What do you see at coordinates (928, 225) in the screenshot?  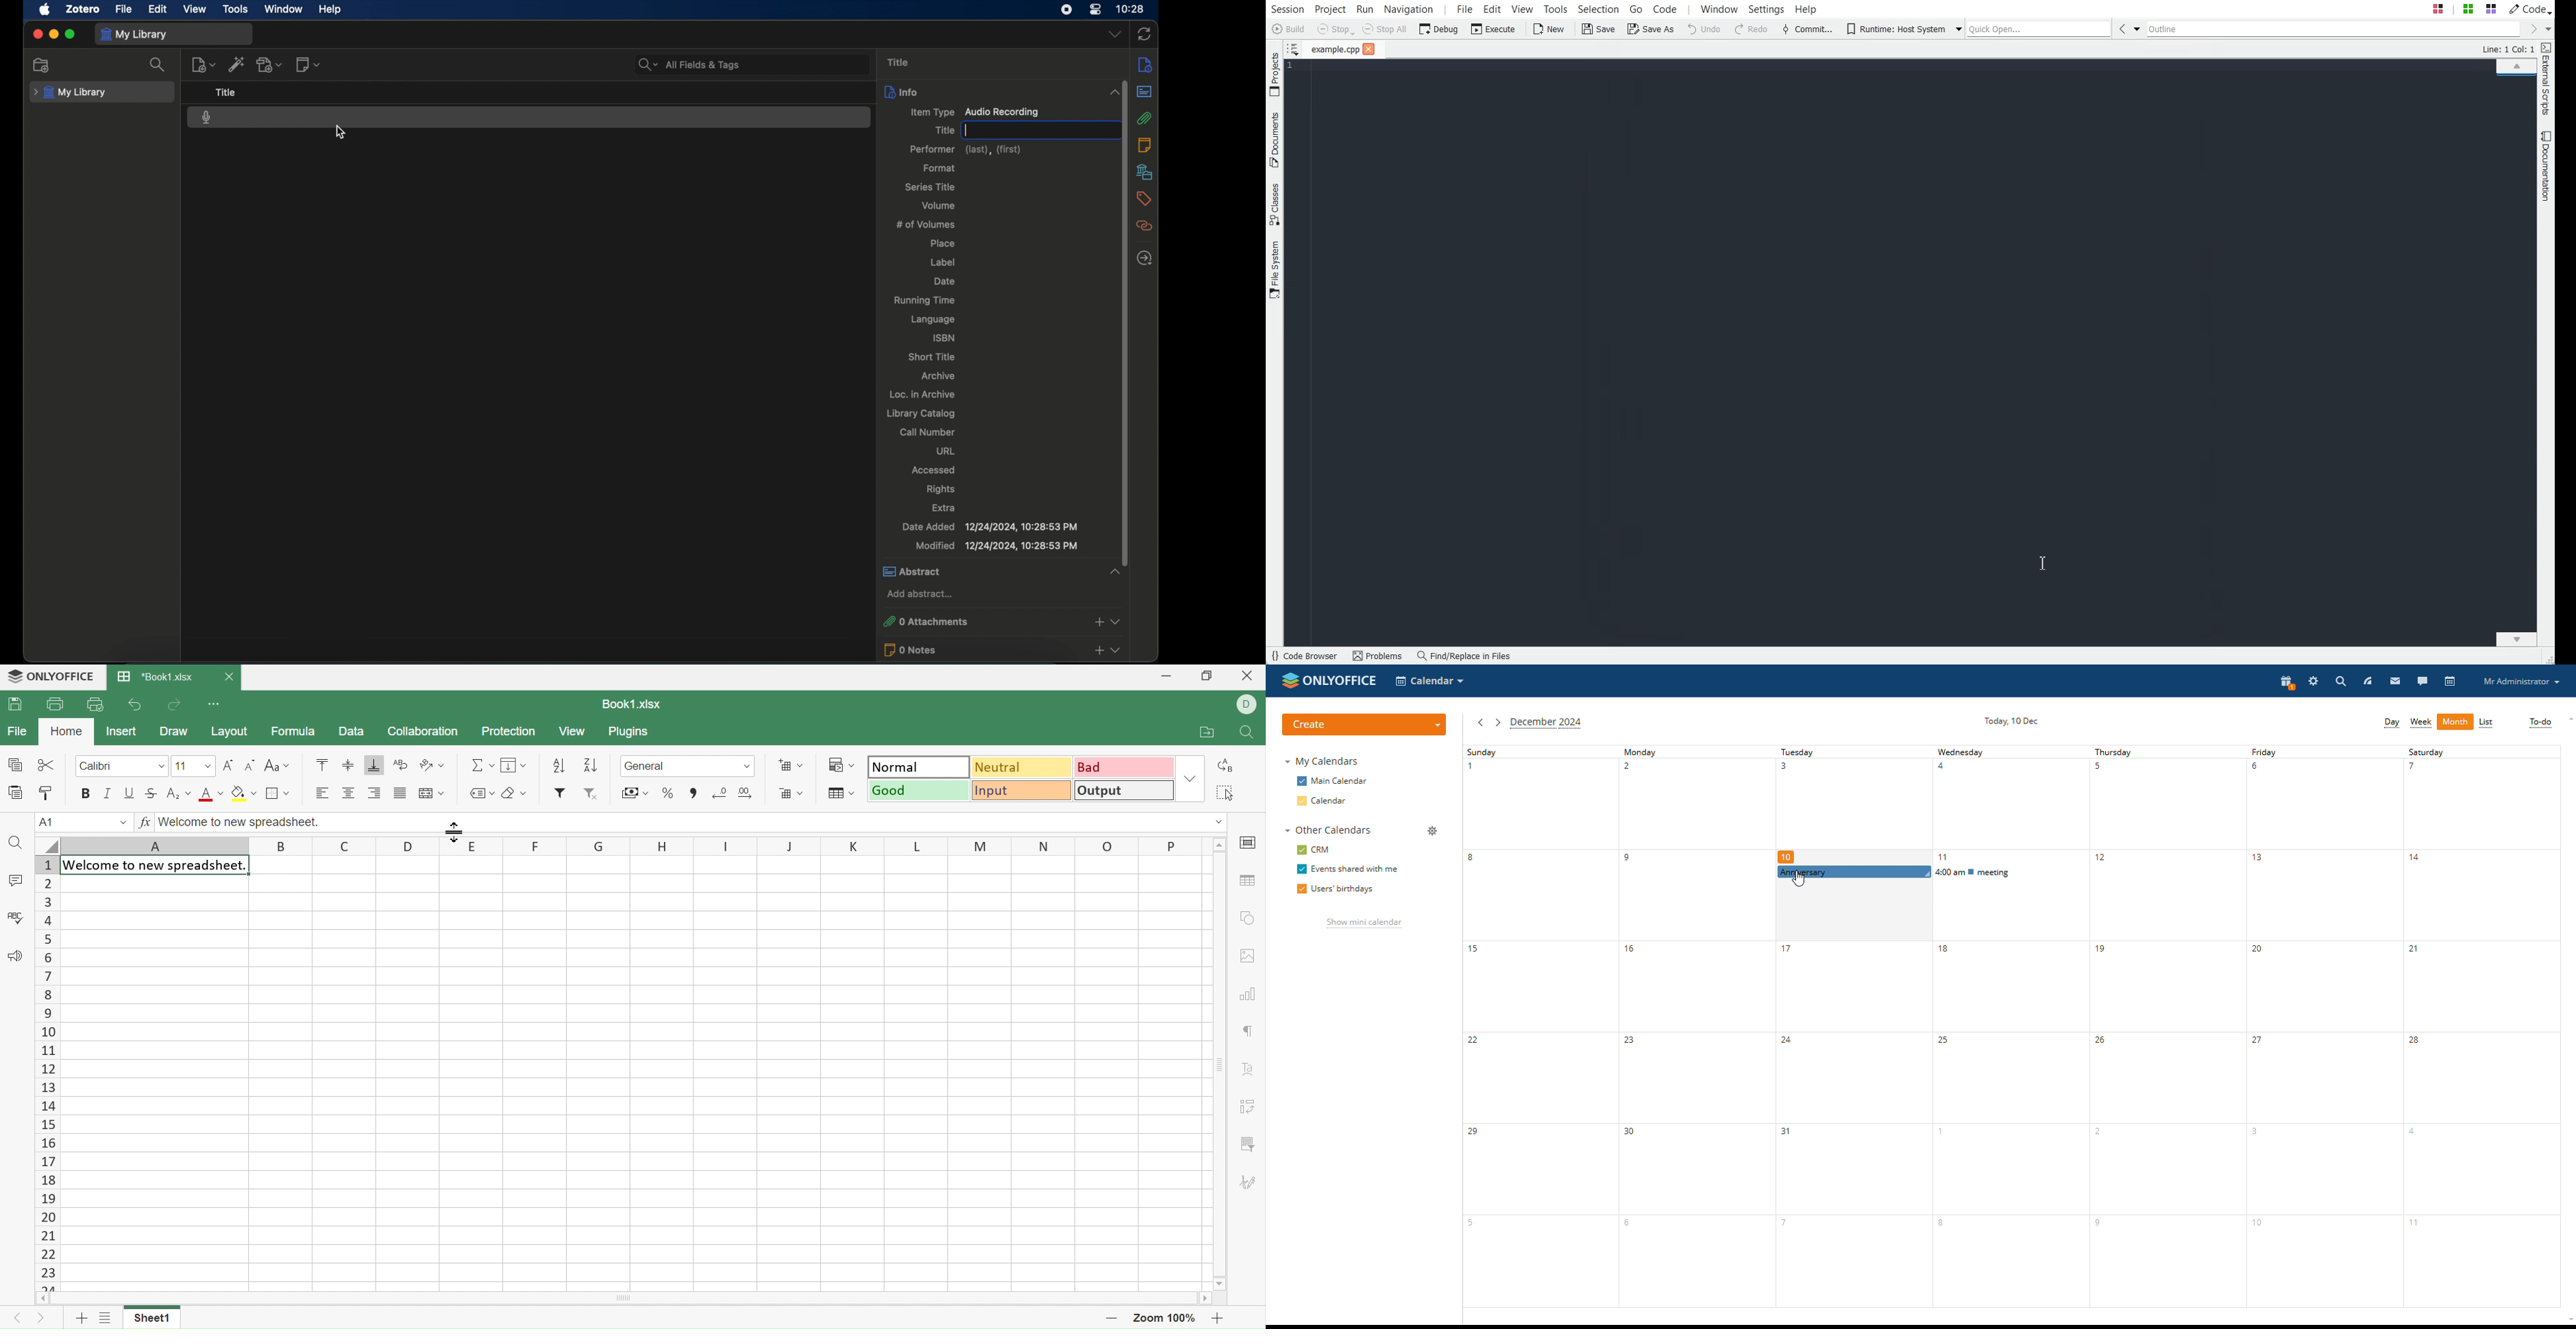 I see `no of volumes` at bounding box center [928, 225].